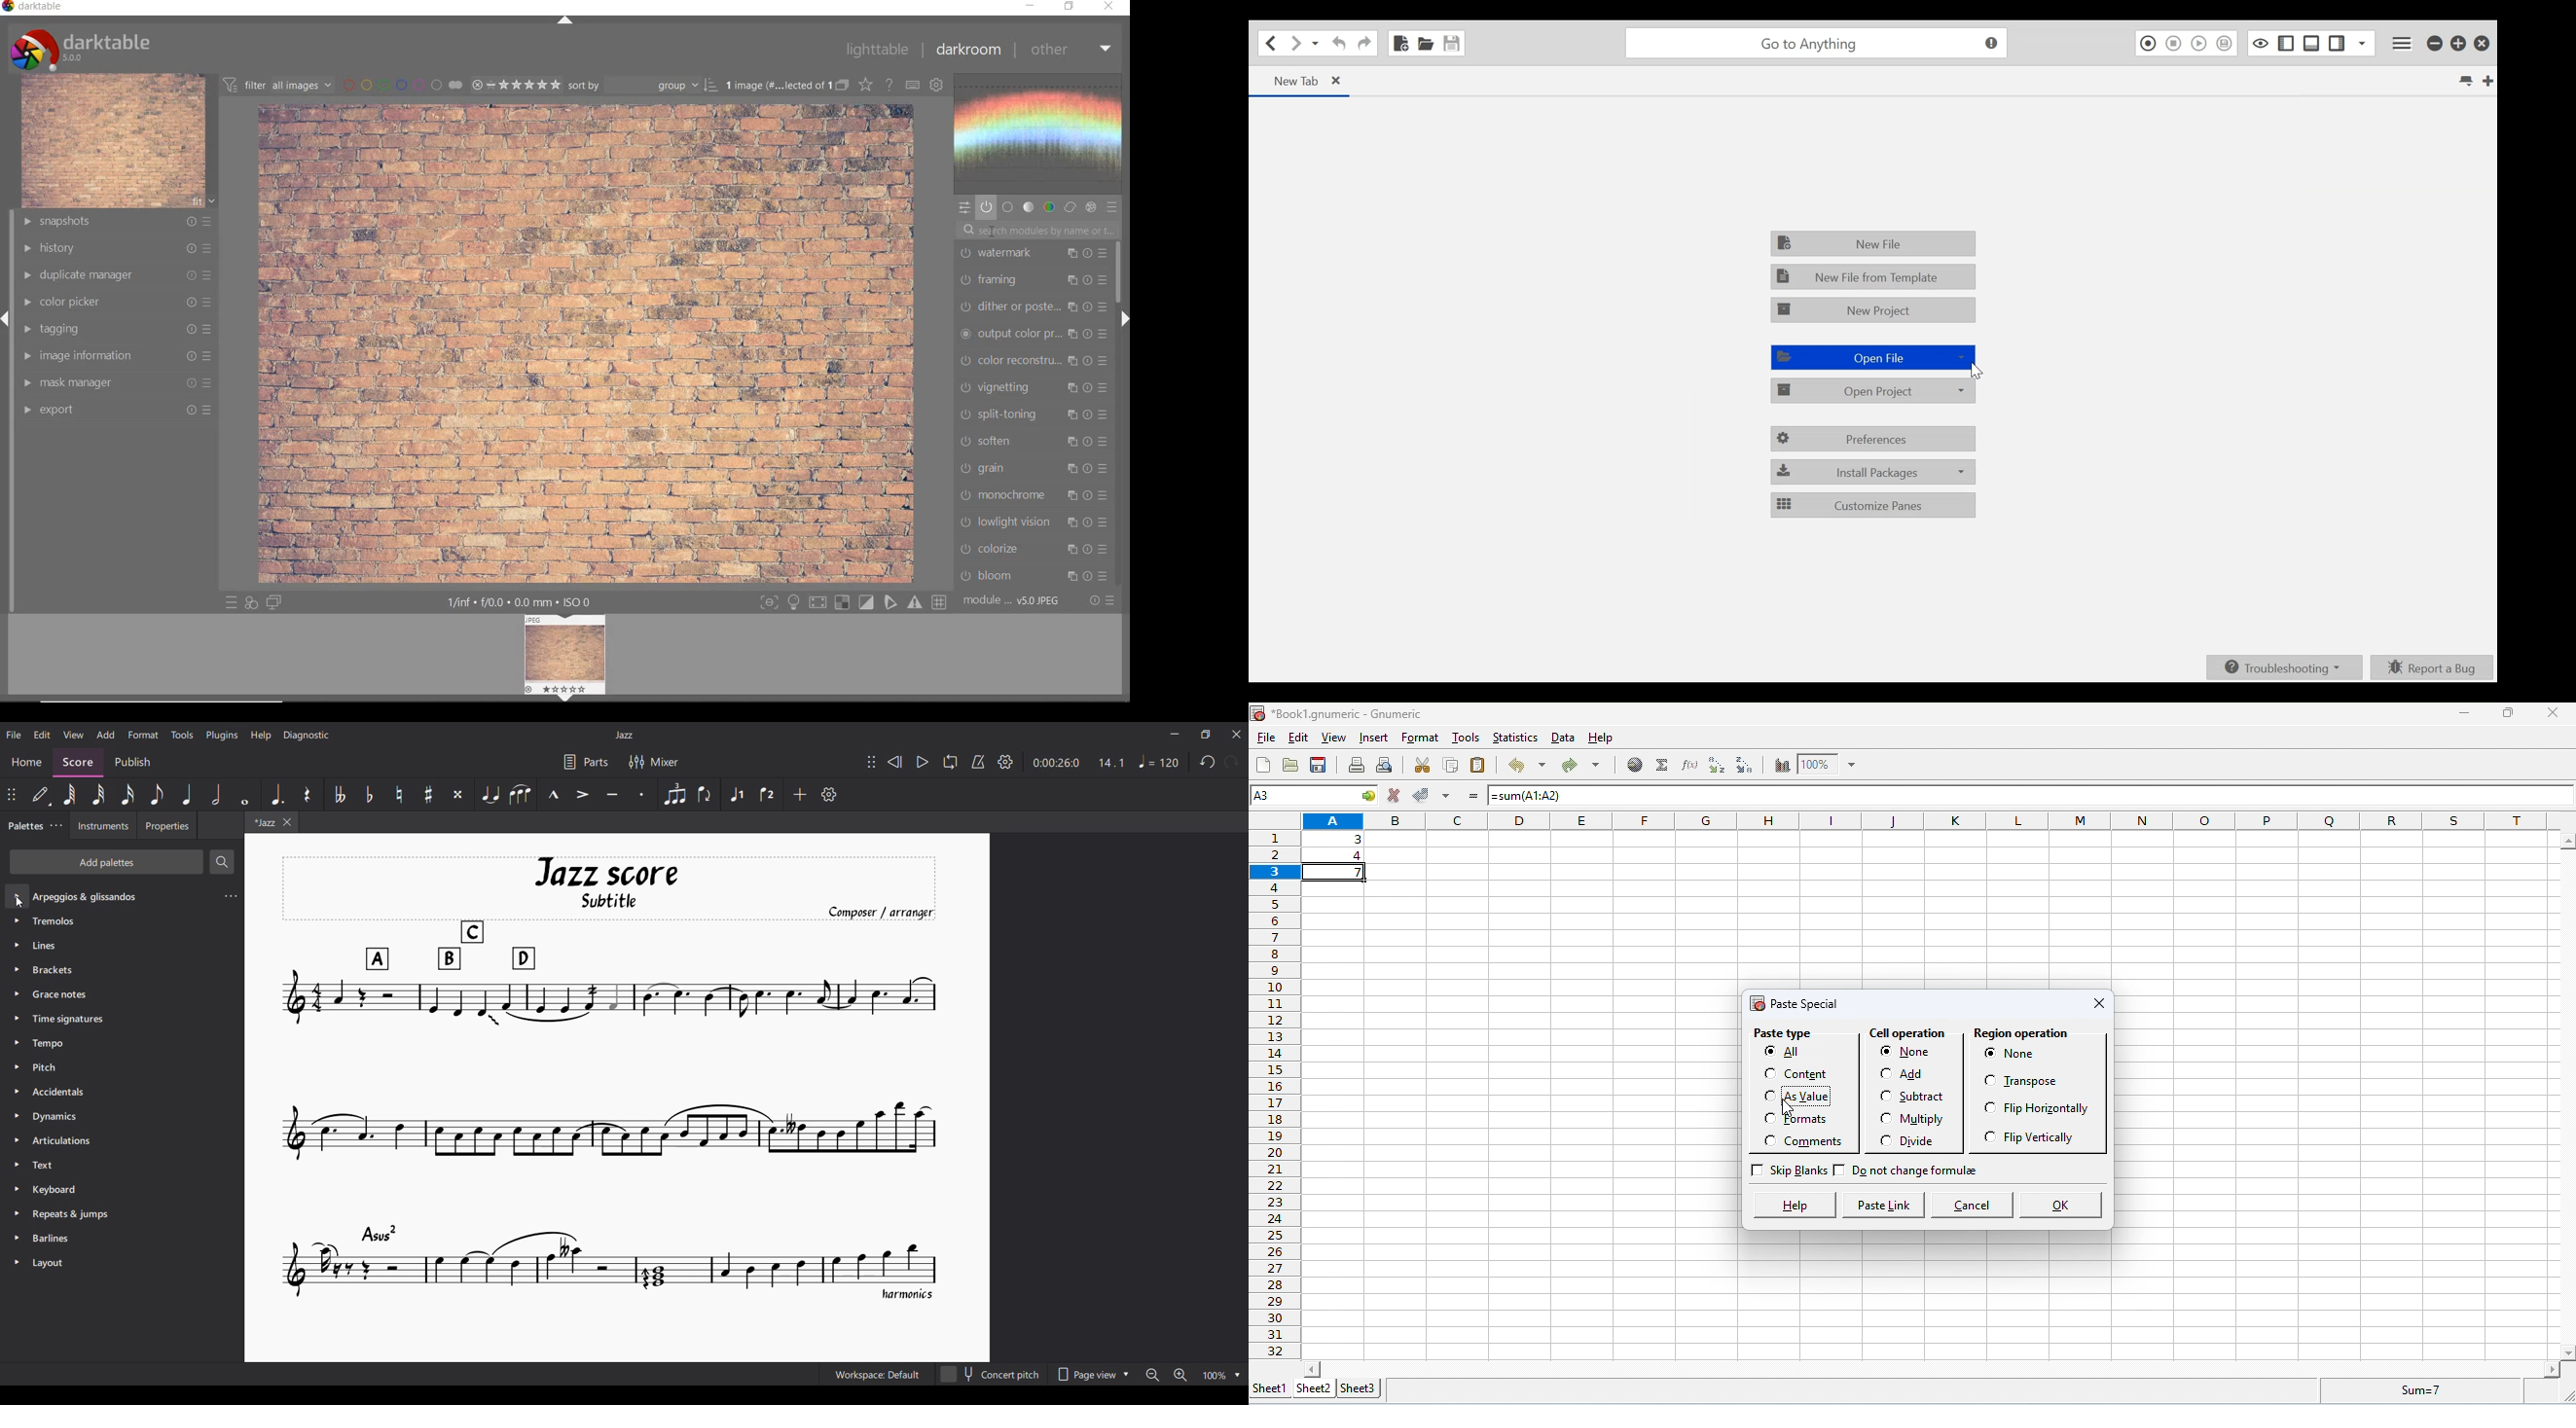 The height and width of the screenshot is (1428, 2576). What do you see at coordinates (2096, 1003) in the screenshot?
I see `close` at bounding box center [2096, 1003].